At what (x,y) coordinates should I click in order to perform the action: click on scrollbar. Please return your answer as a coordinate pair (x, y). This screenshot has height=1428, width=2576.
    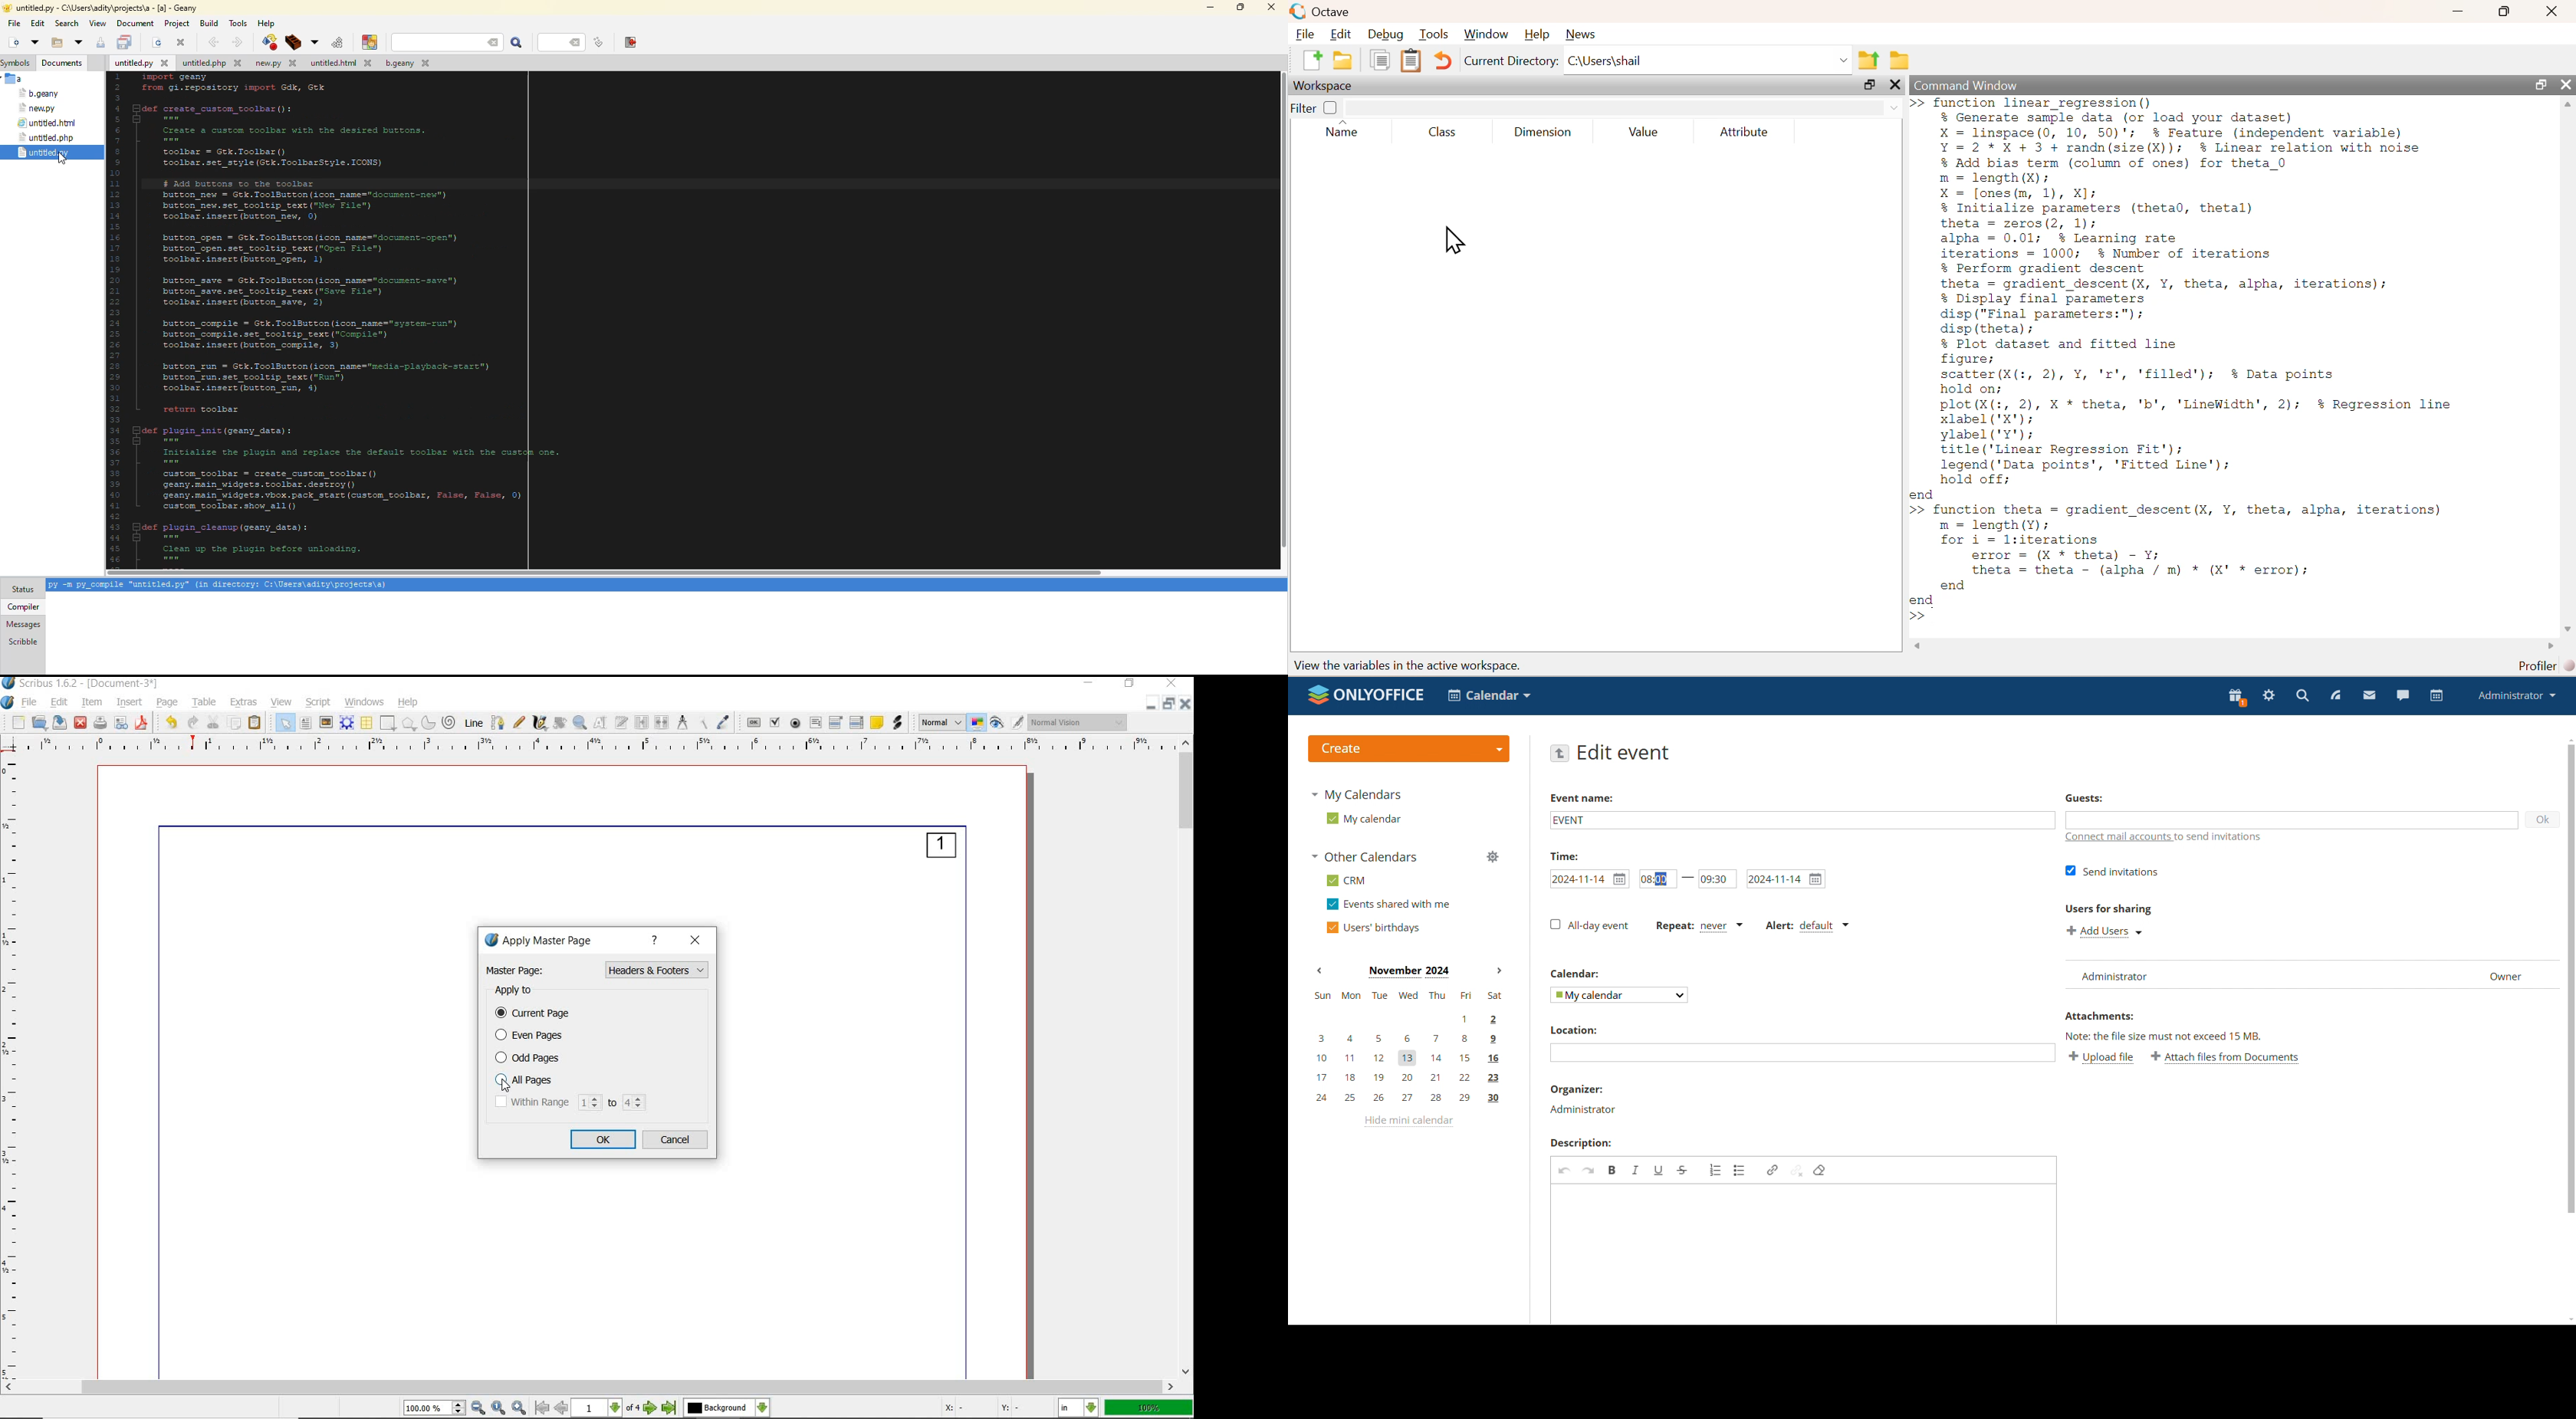
    Looking at the image, I should click on (590, 1387).